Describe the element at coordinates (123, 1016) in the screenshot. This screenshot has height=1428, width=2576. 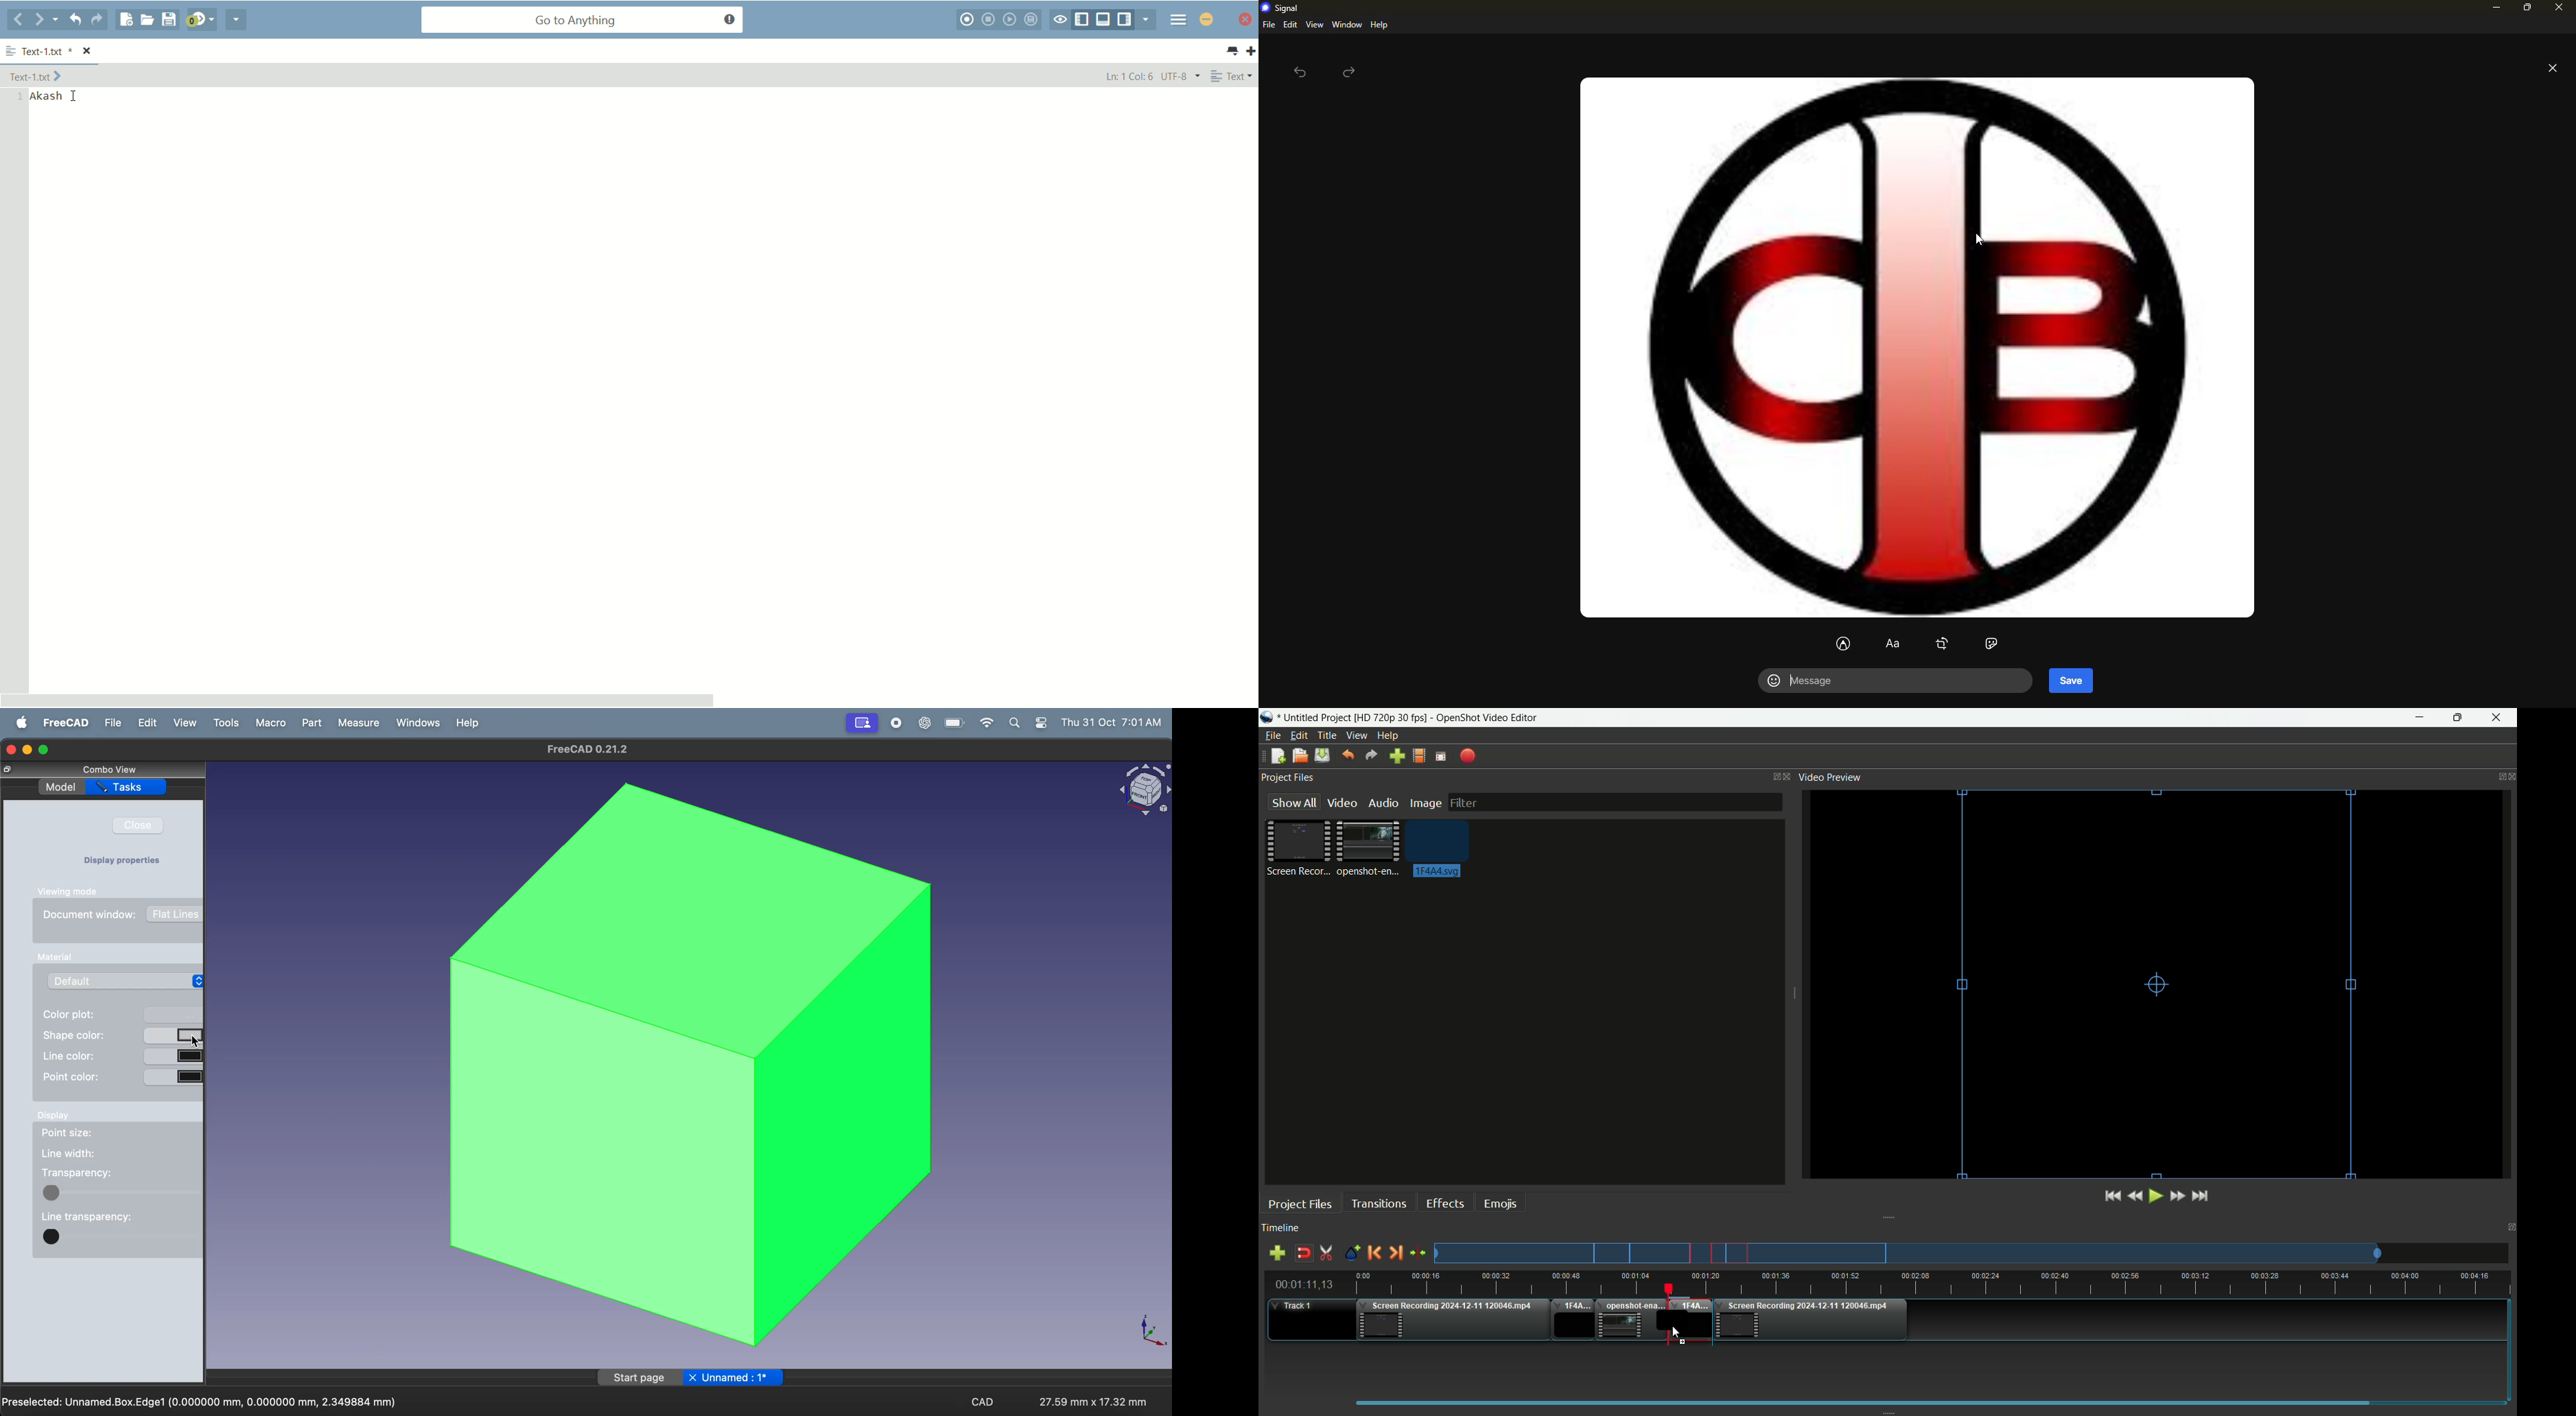
I see `color plot` at that location.